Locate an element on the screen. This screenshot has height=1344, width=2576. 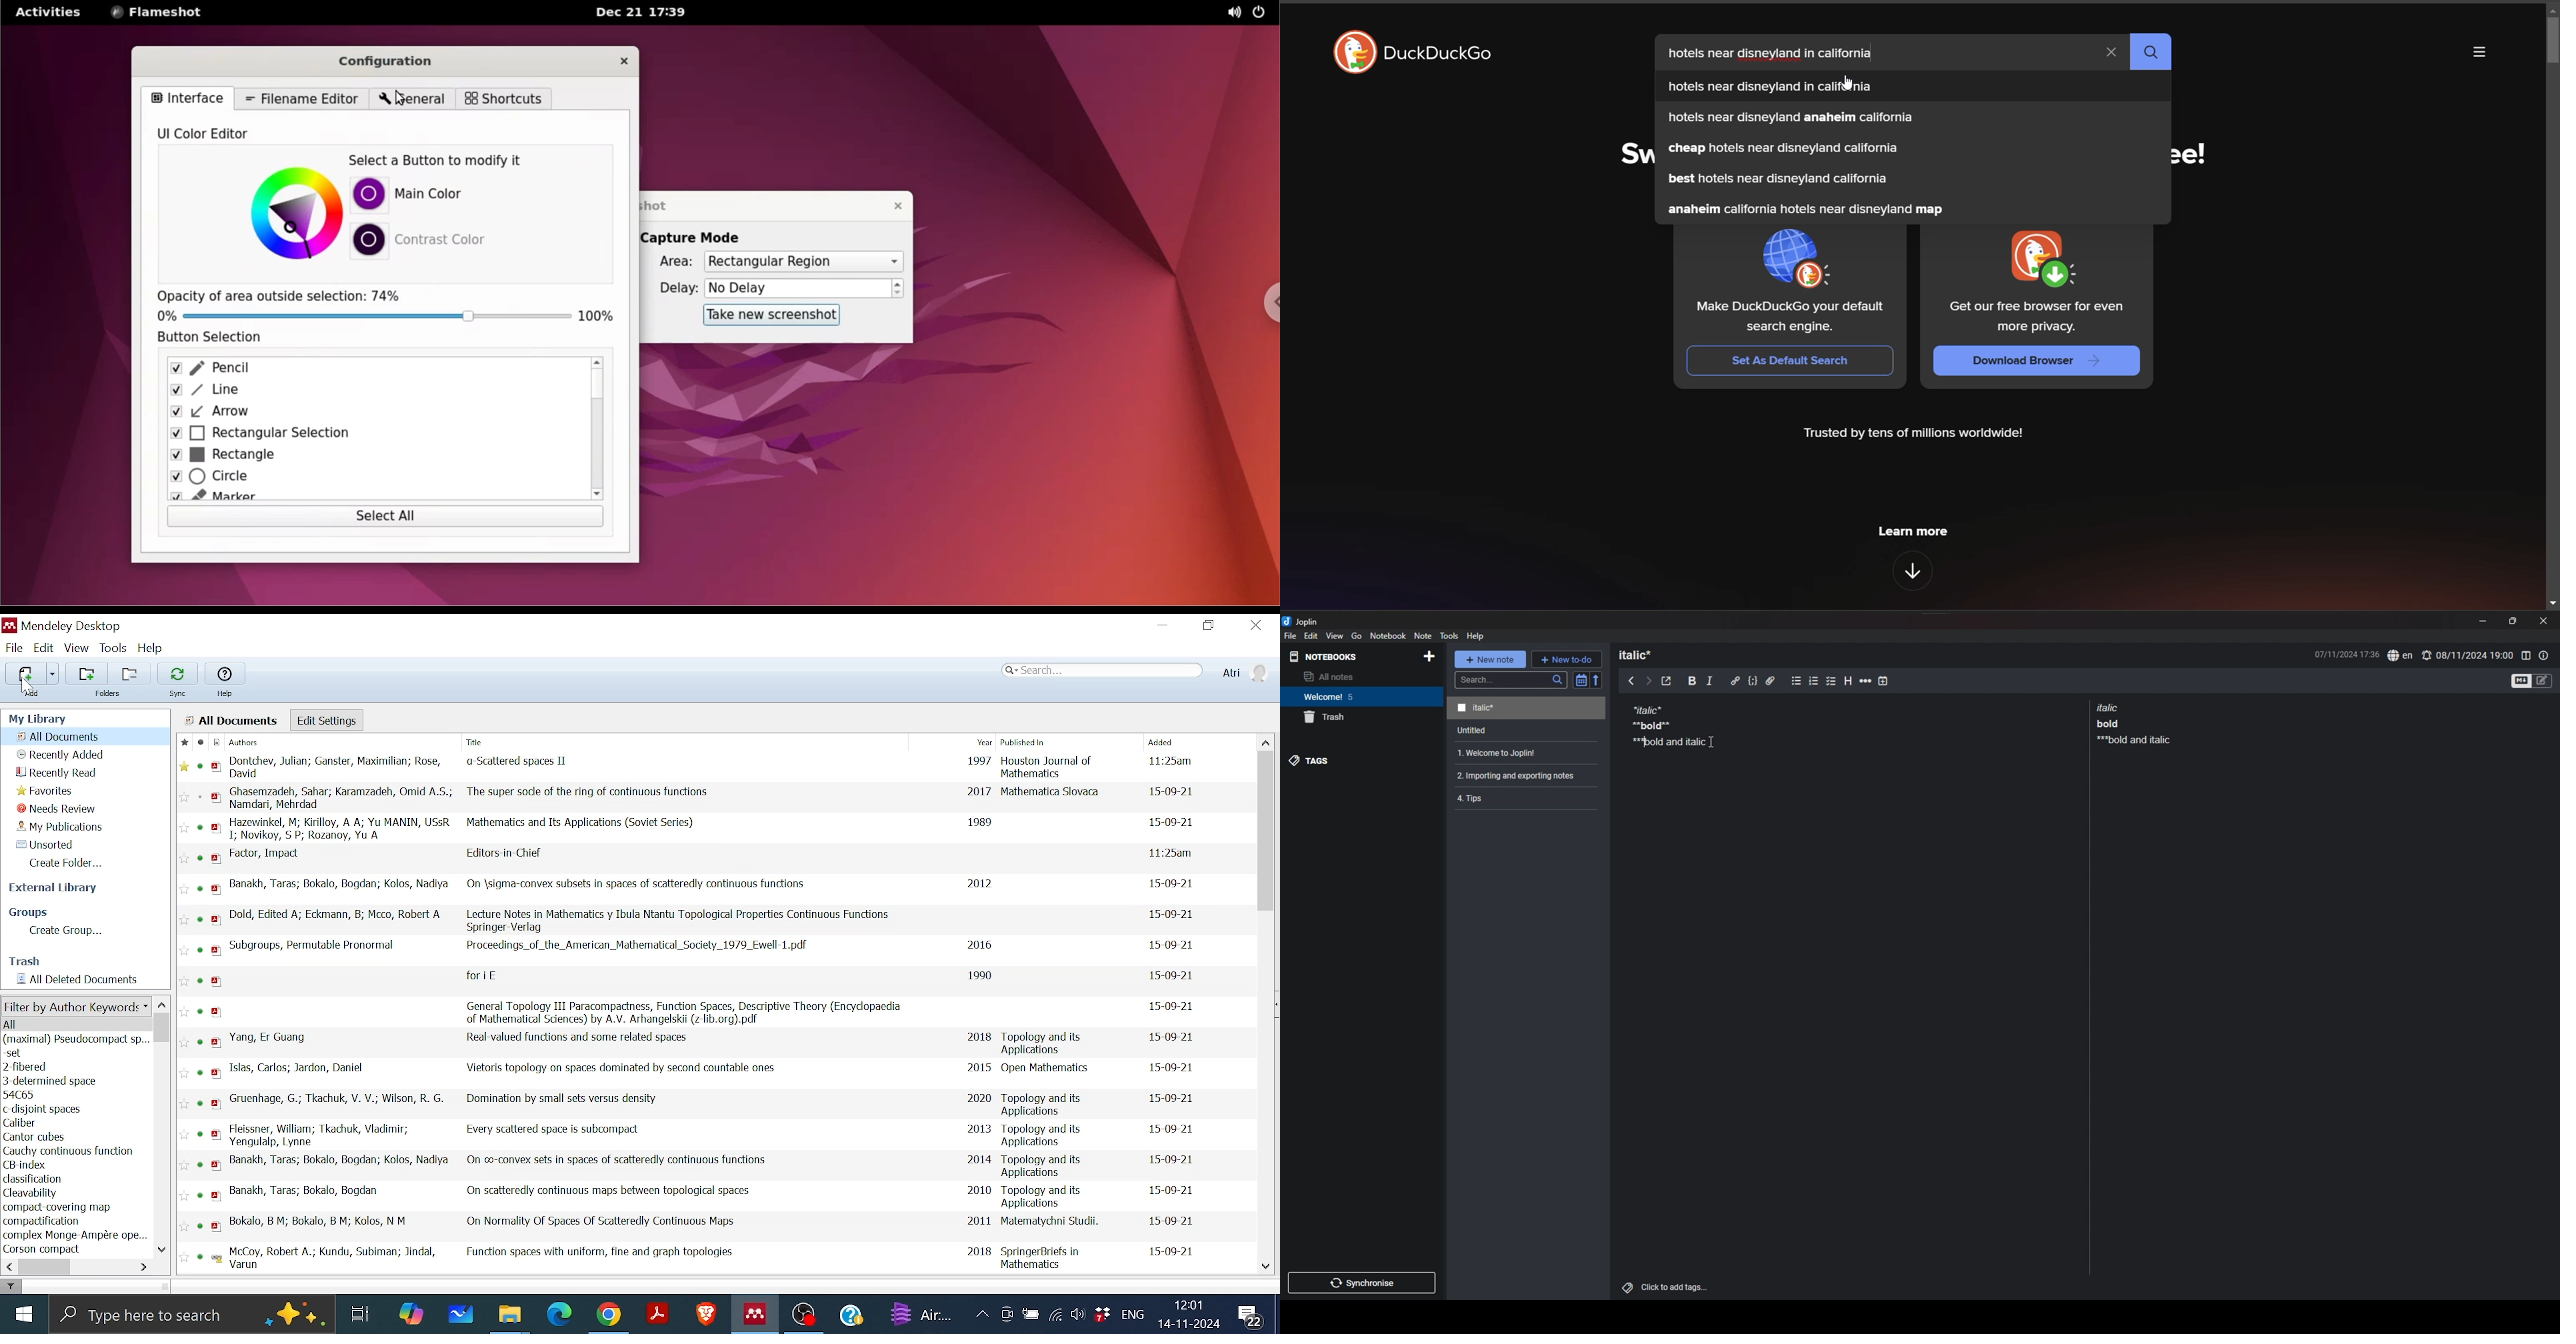
 is located at coordinates (1265, 740).